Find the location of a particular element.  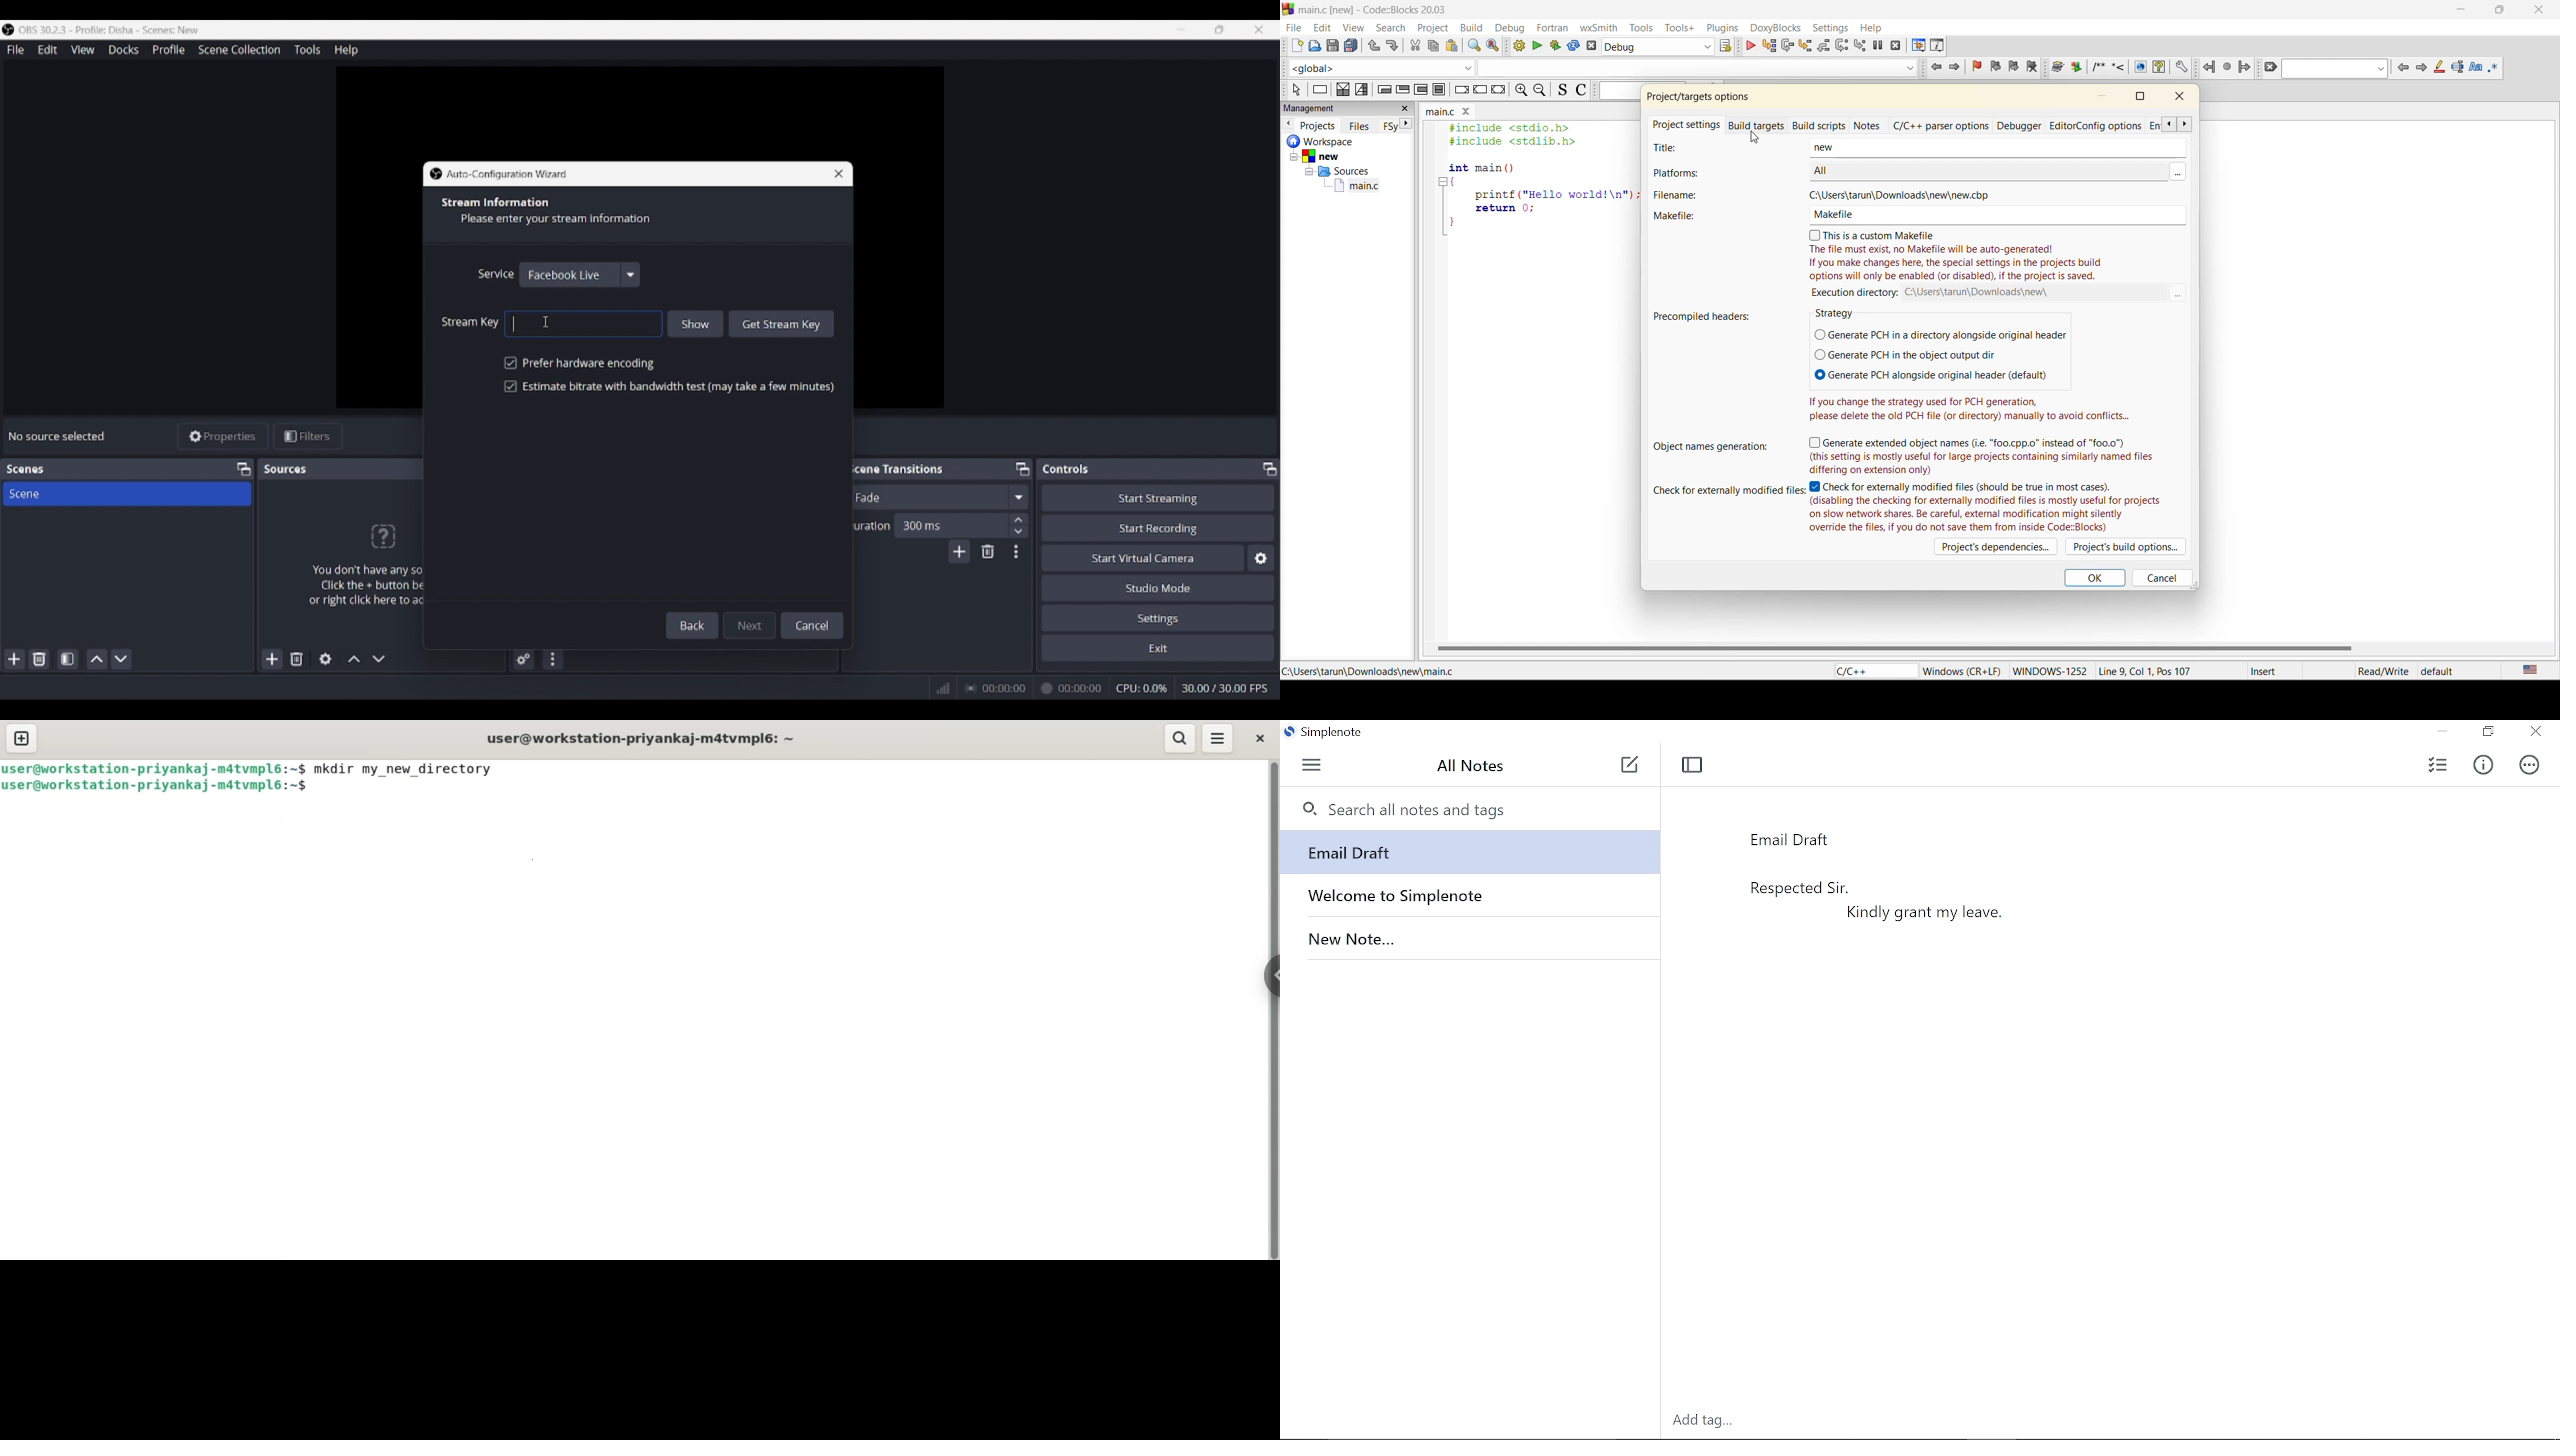

Exit is located at coordinates (1158, 647).